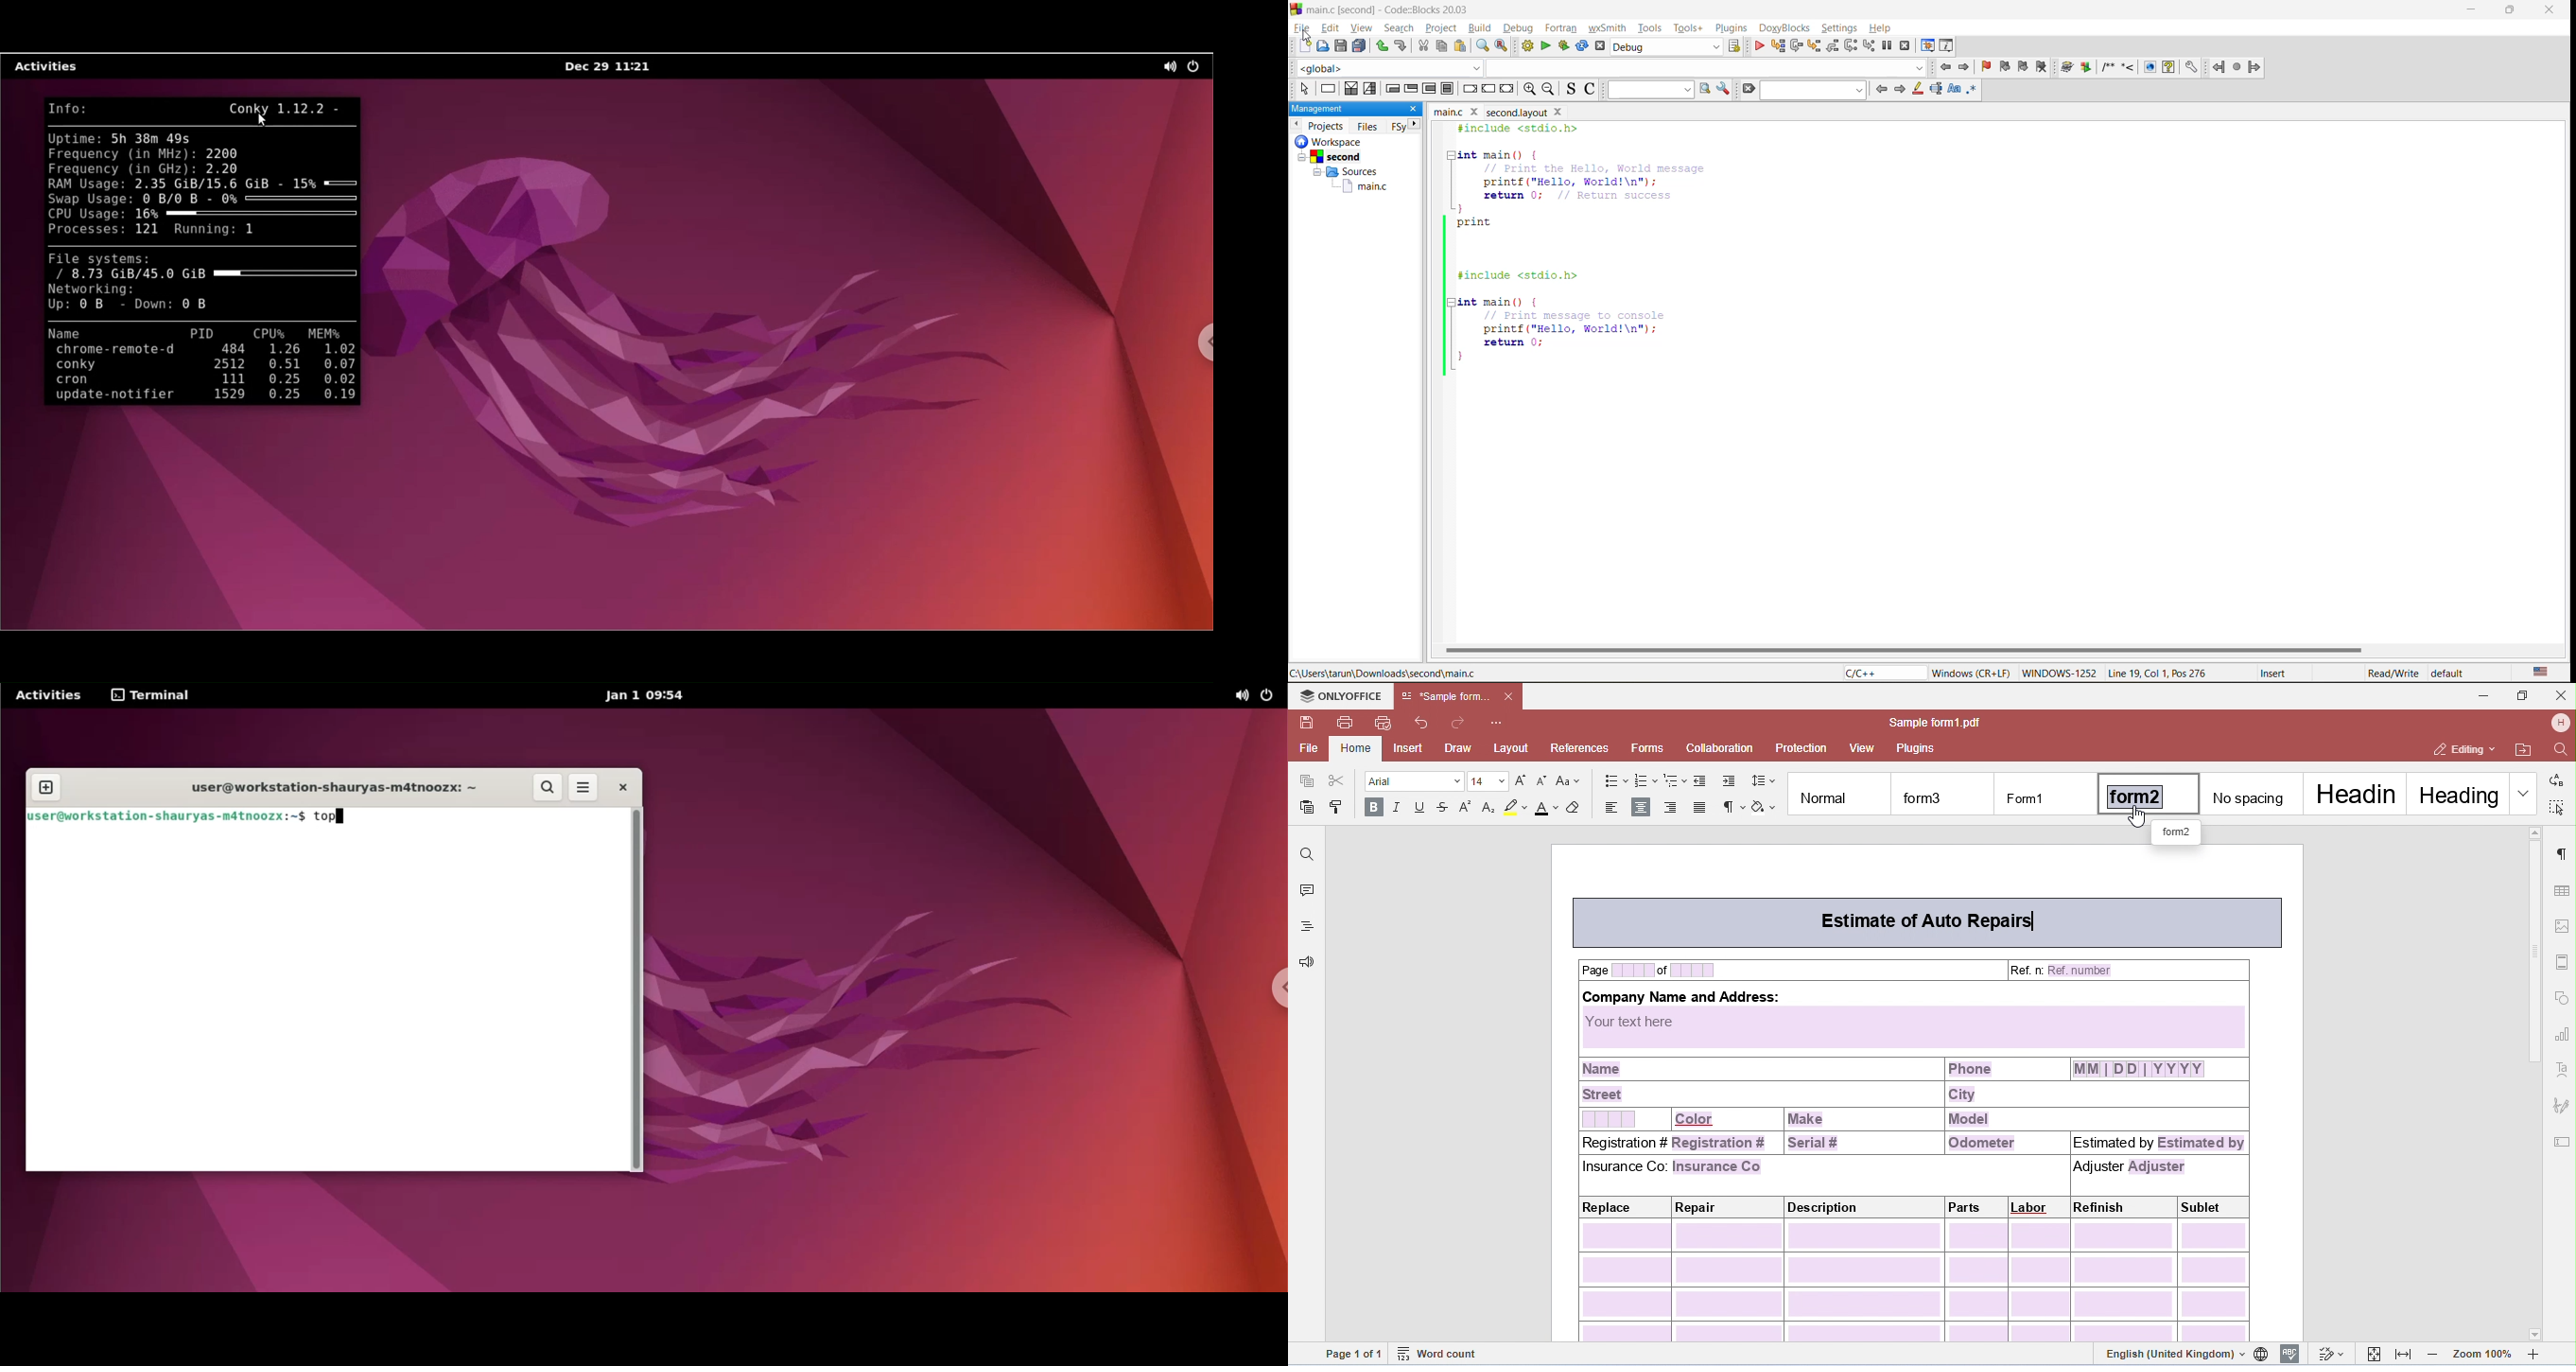 The width and height of the screenshot is (2576, 1372). I want to click on build, so click(1481, 27).